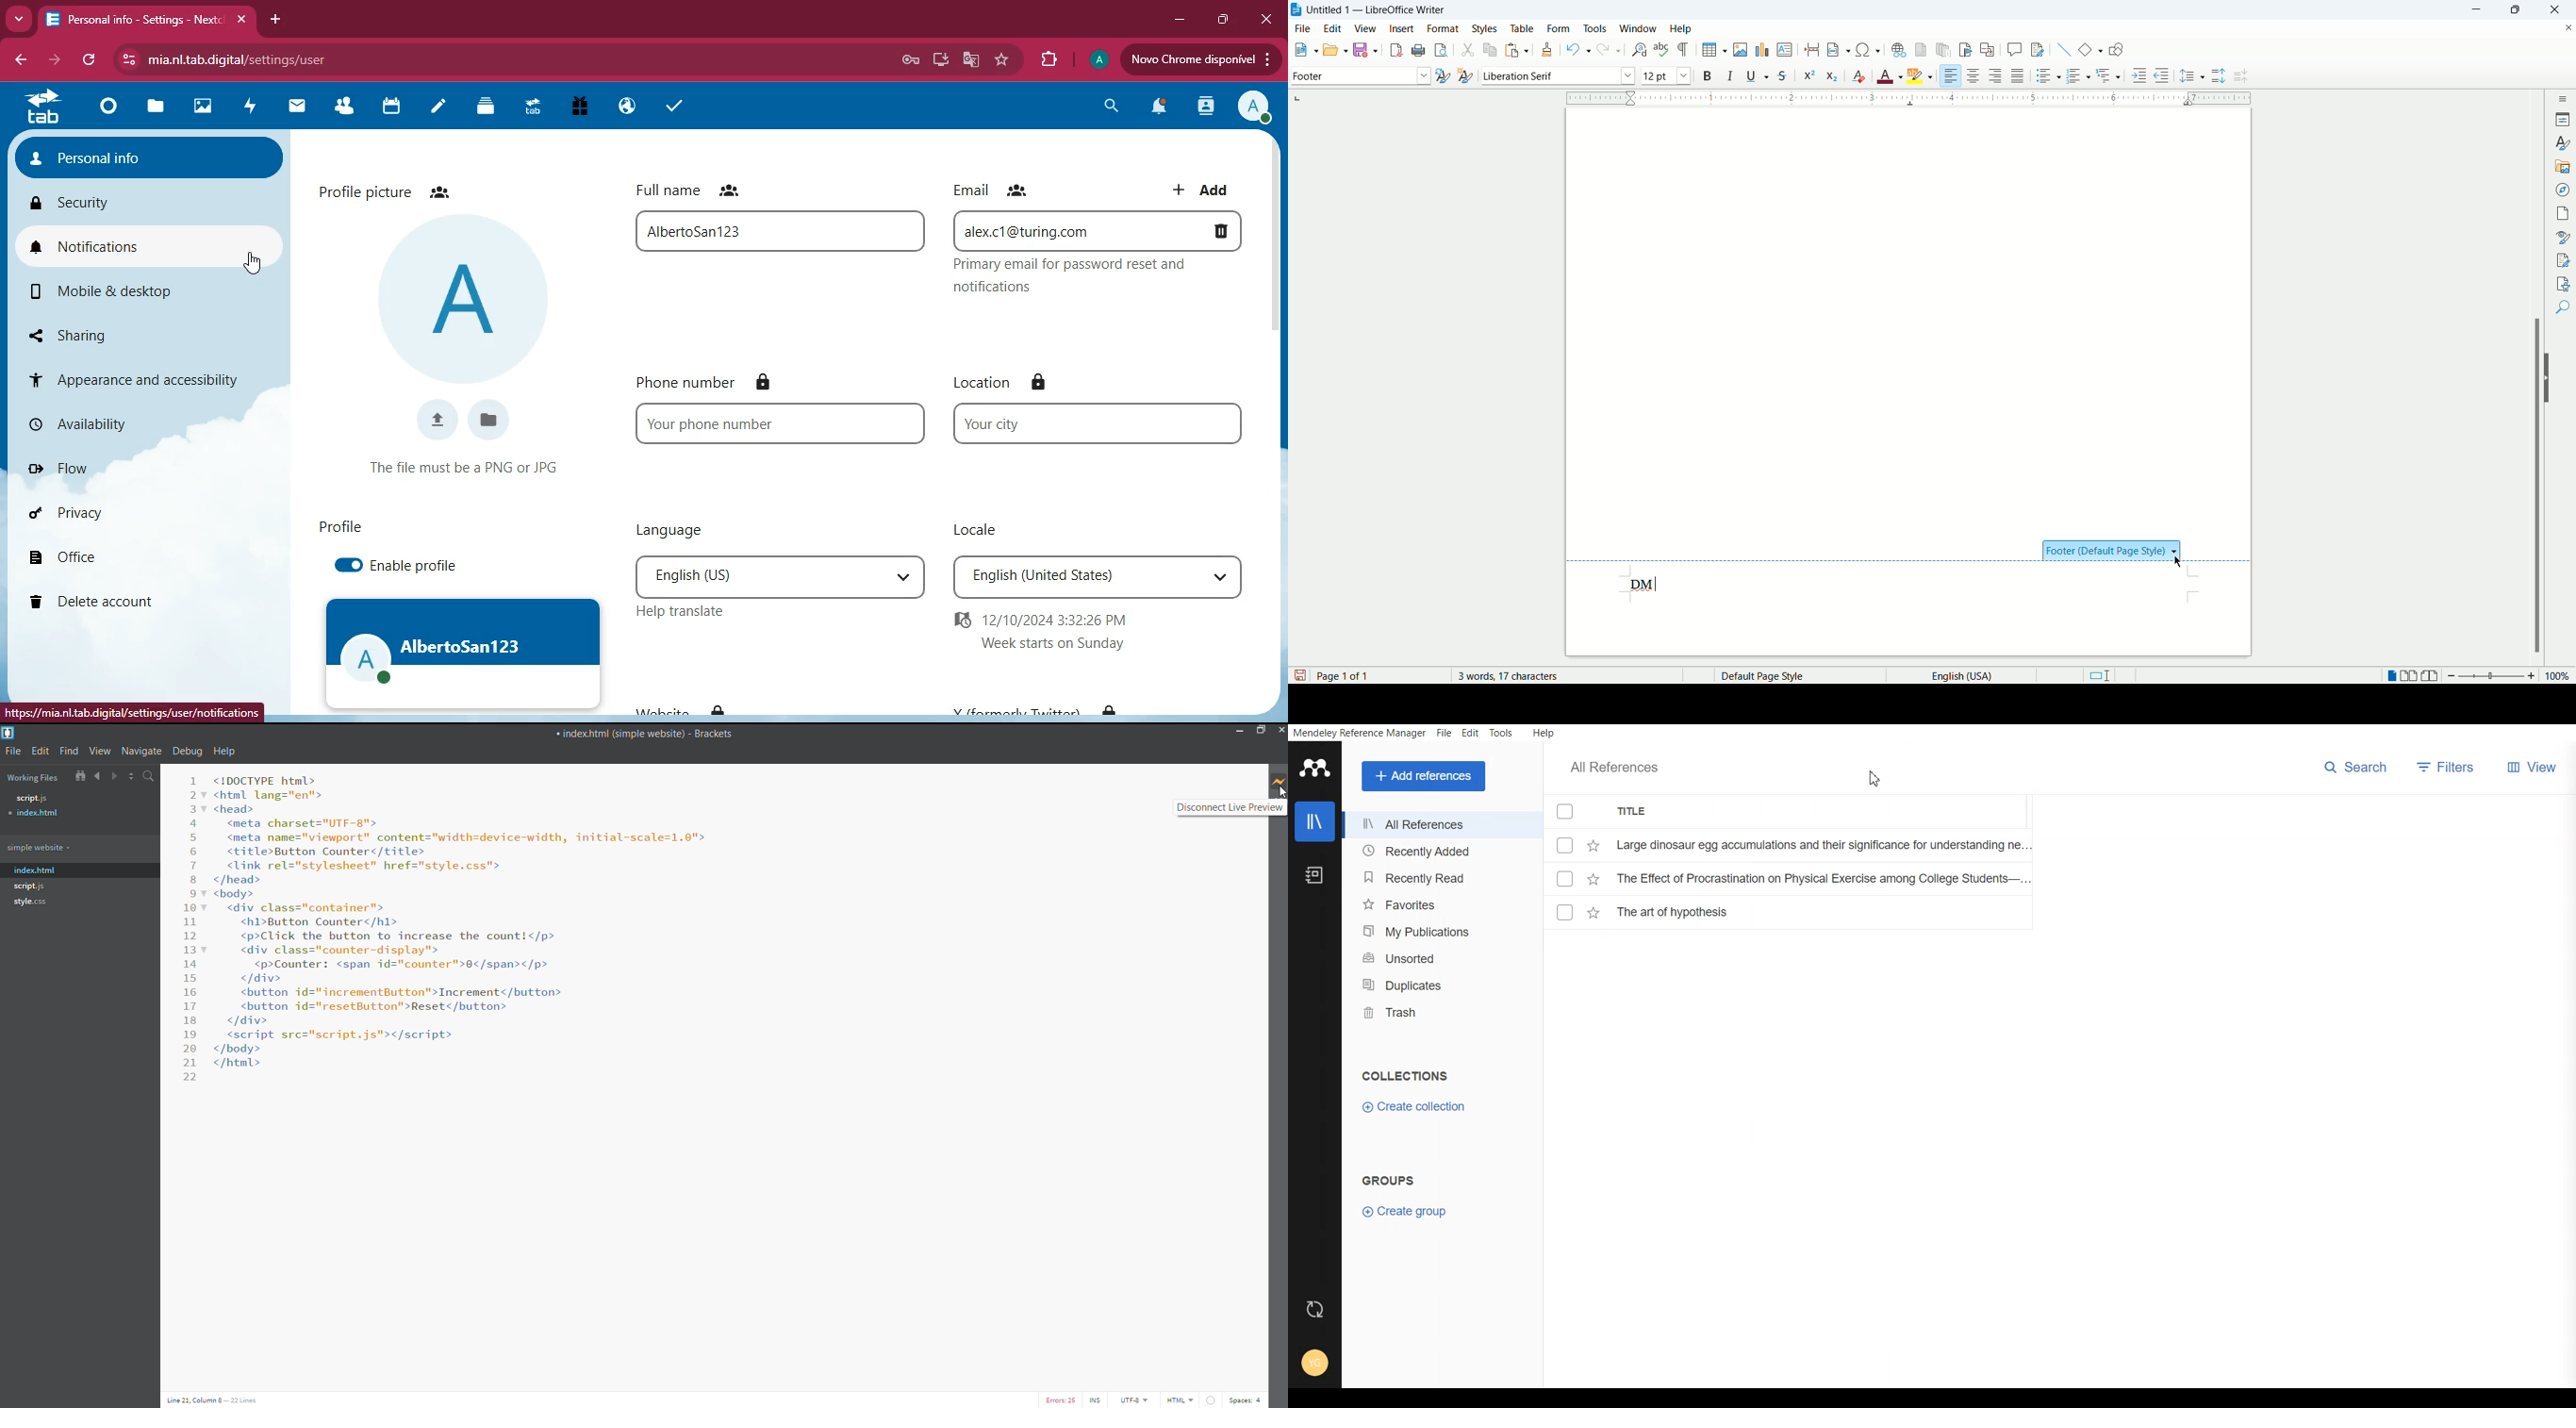 This screenshot has width=2576, height=1428. I want to click on phone, so click(722, 384).